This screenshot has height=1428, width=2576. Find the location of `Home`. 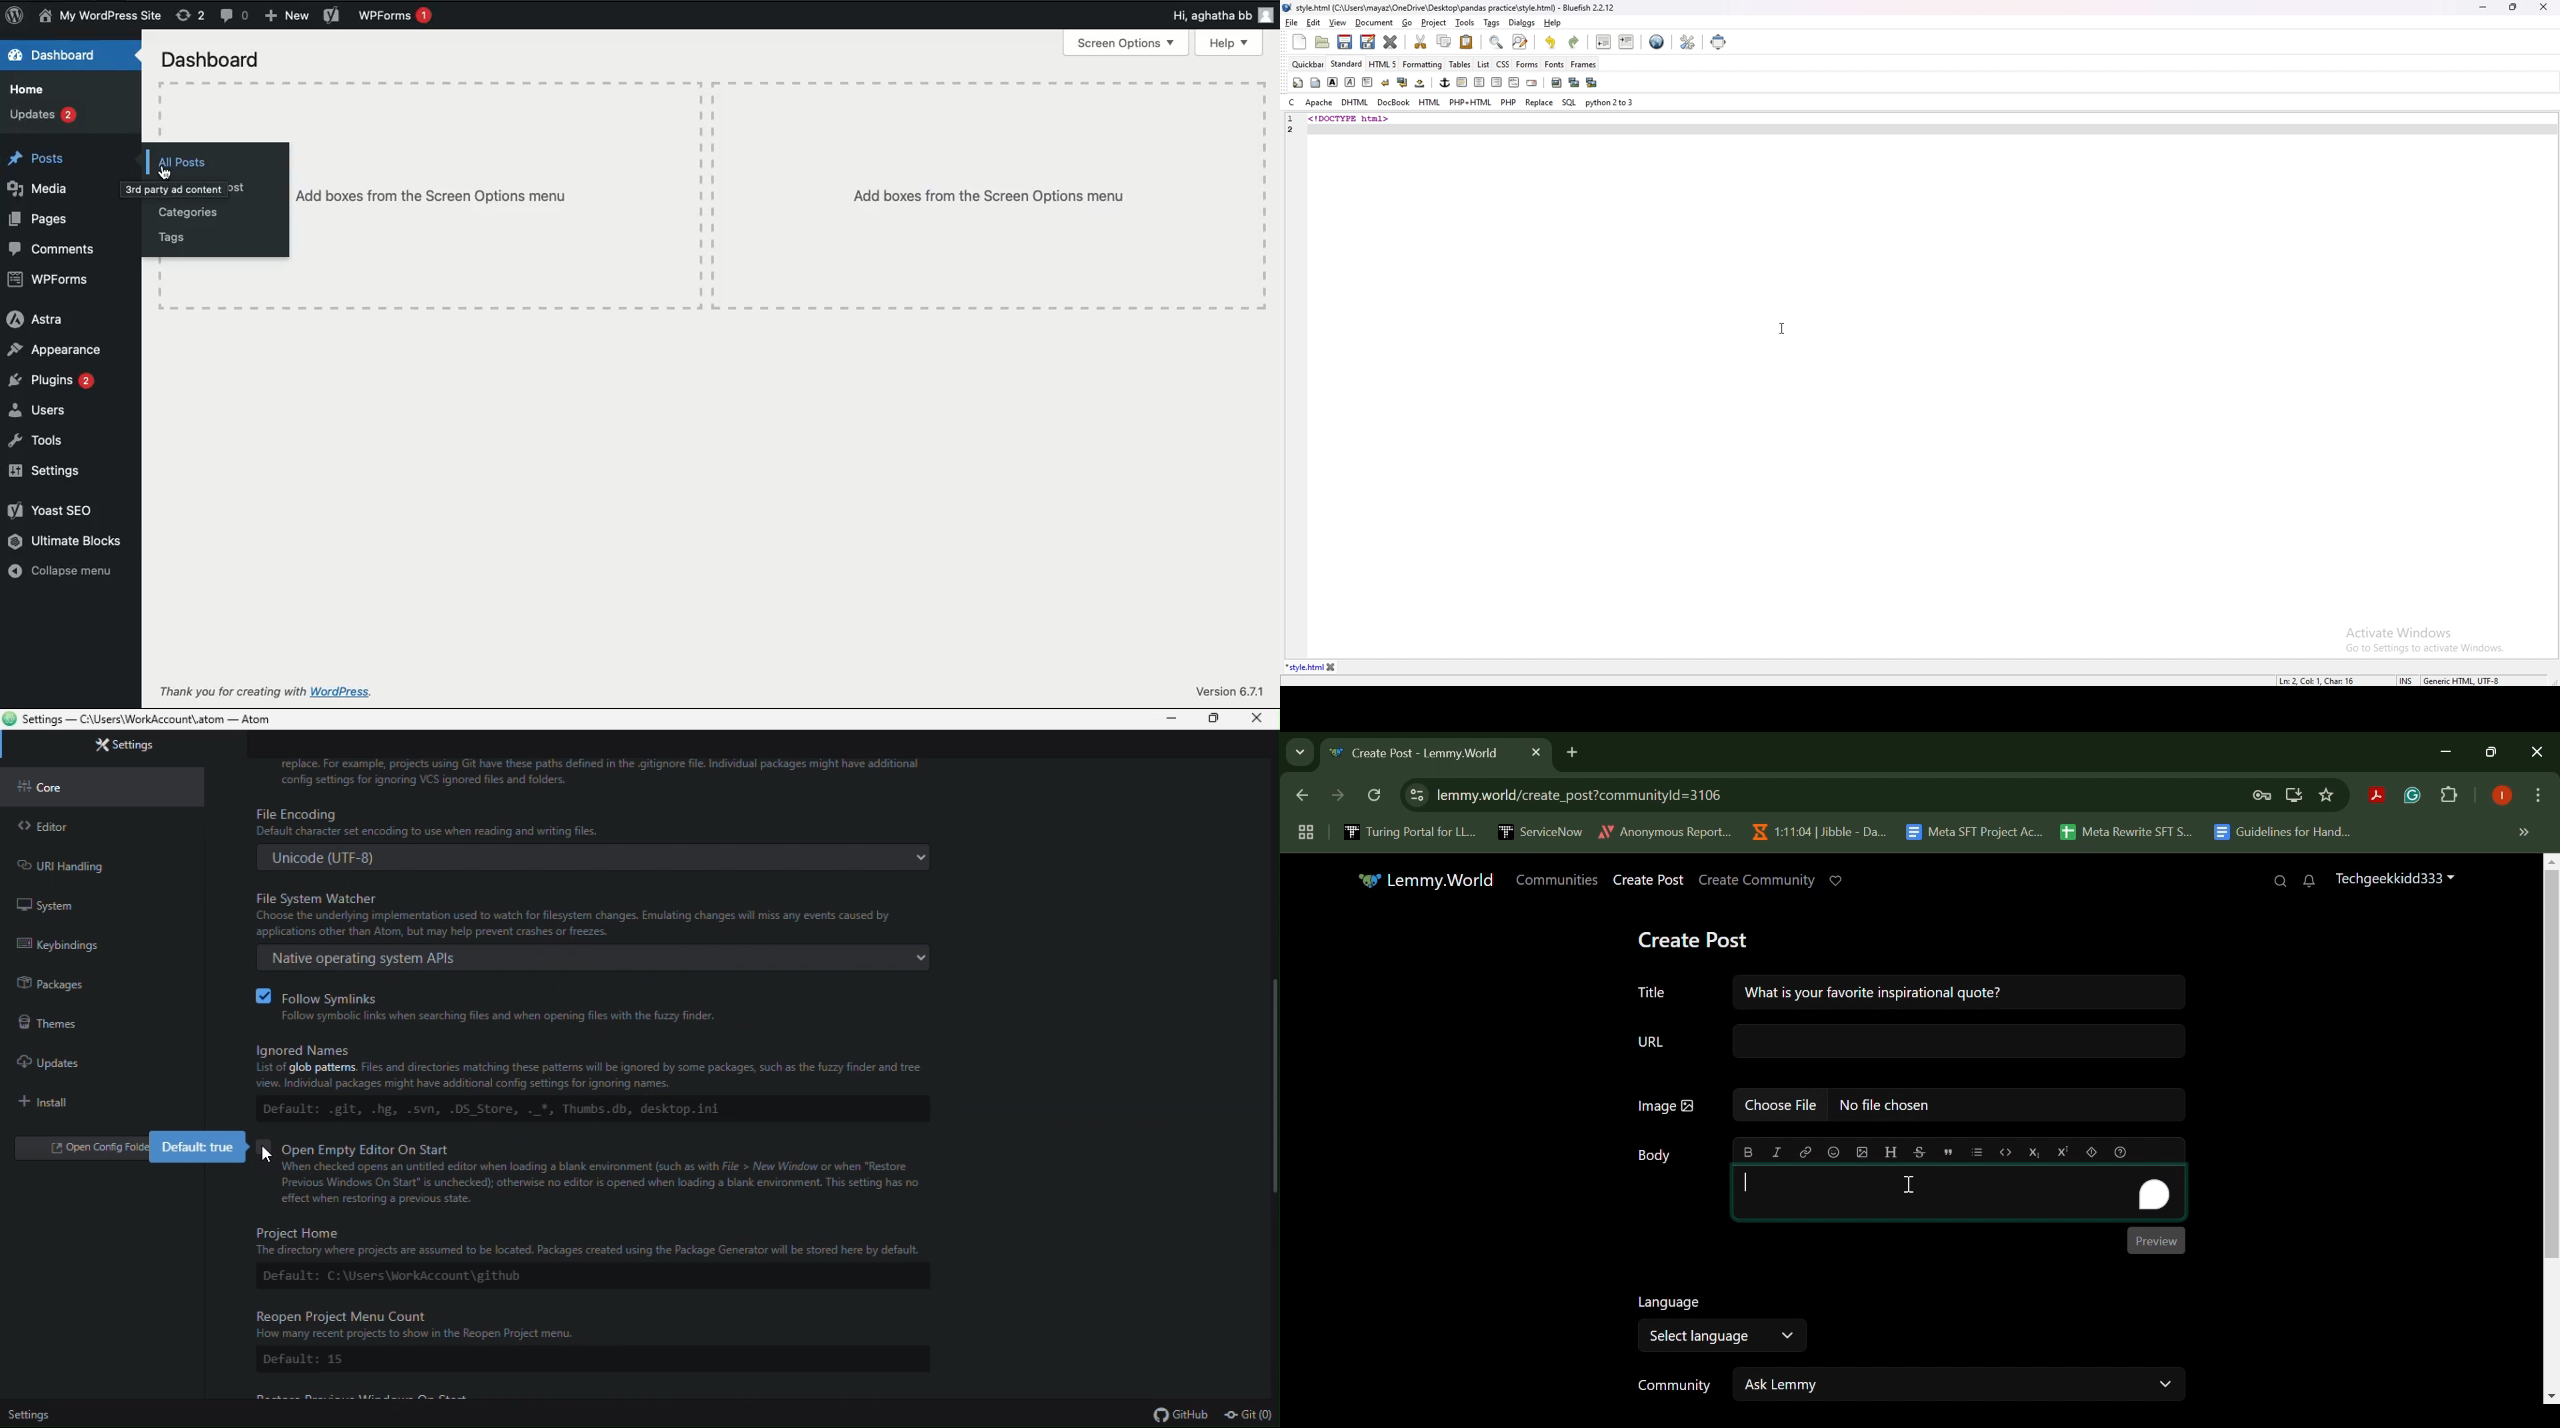

Home is located at coordinates (26, 91).